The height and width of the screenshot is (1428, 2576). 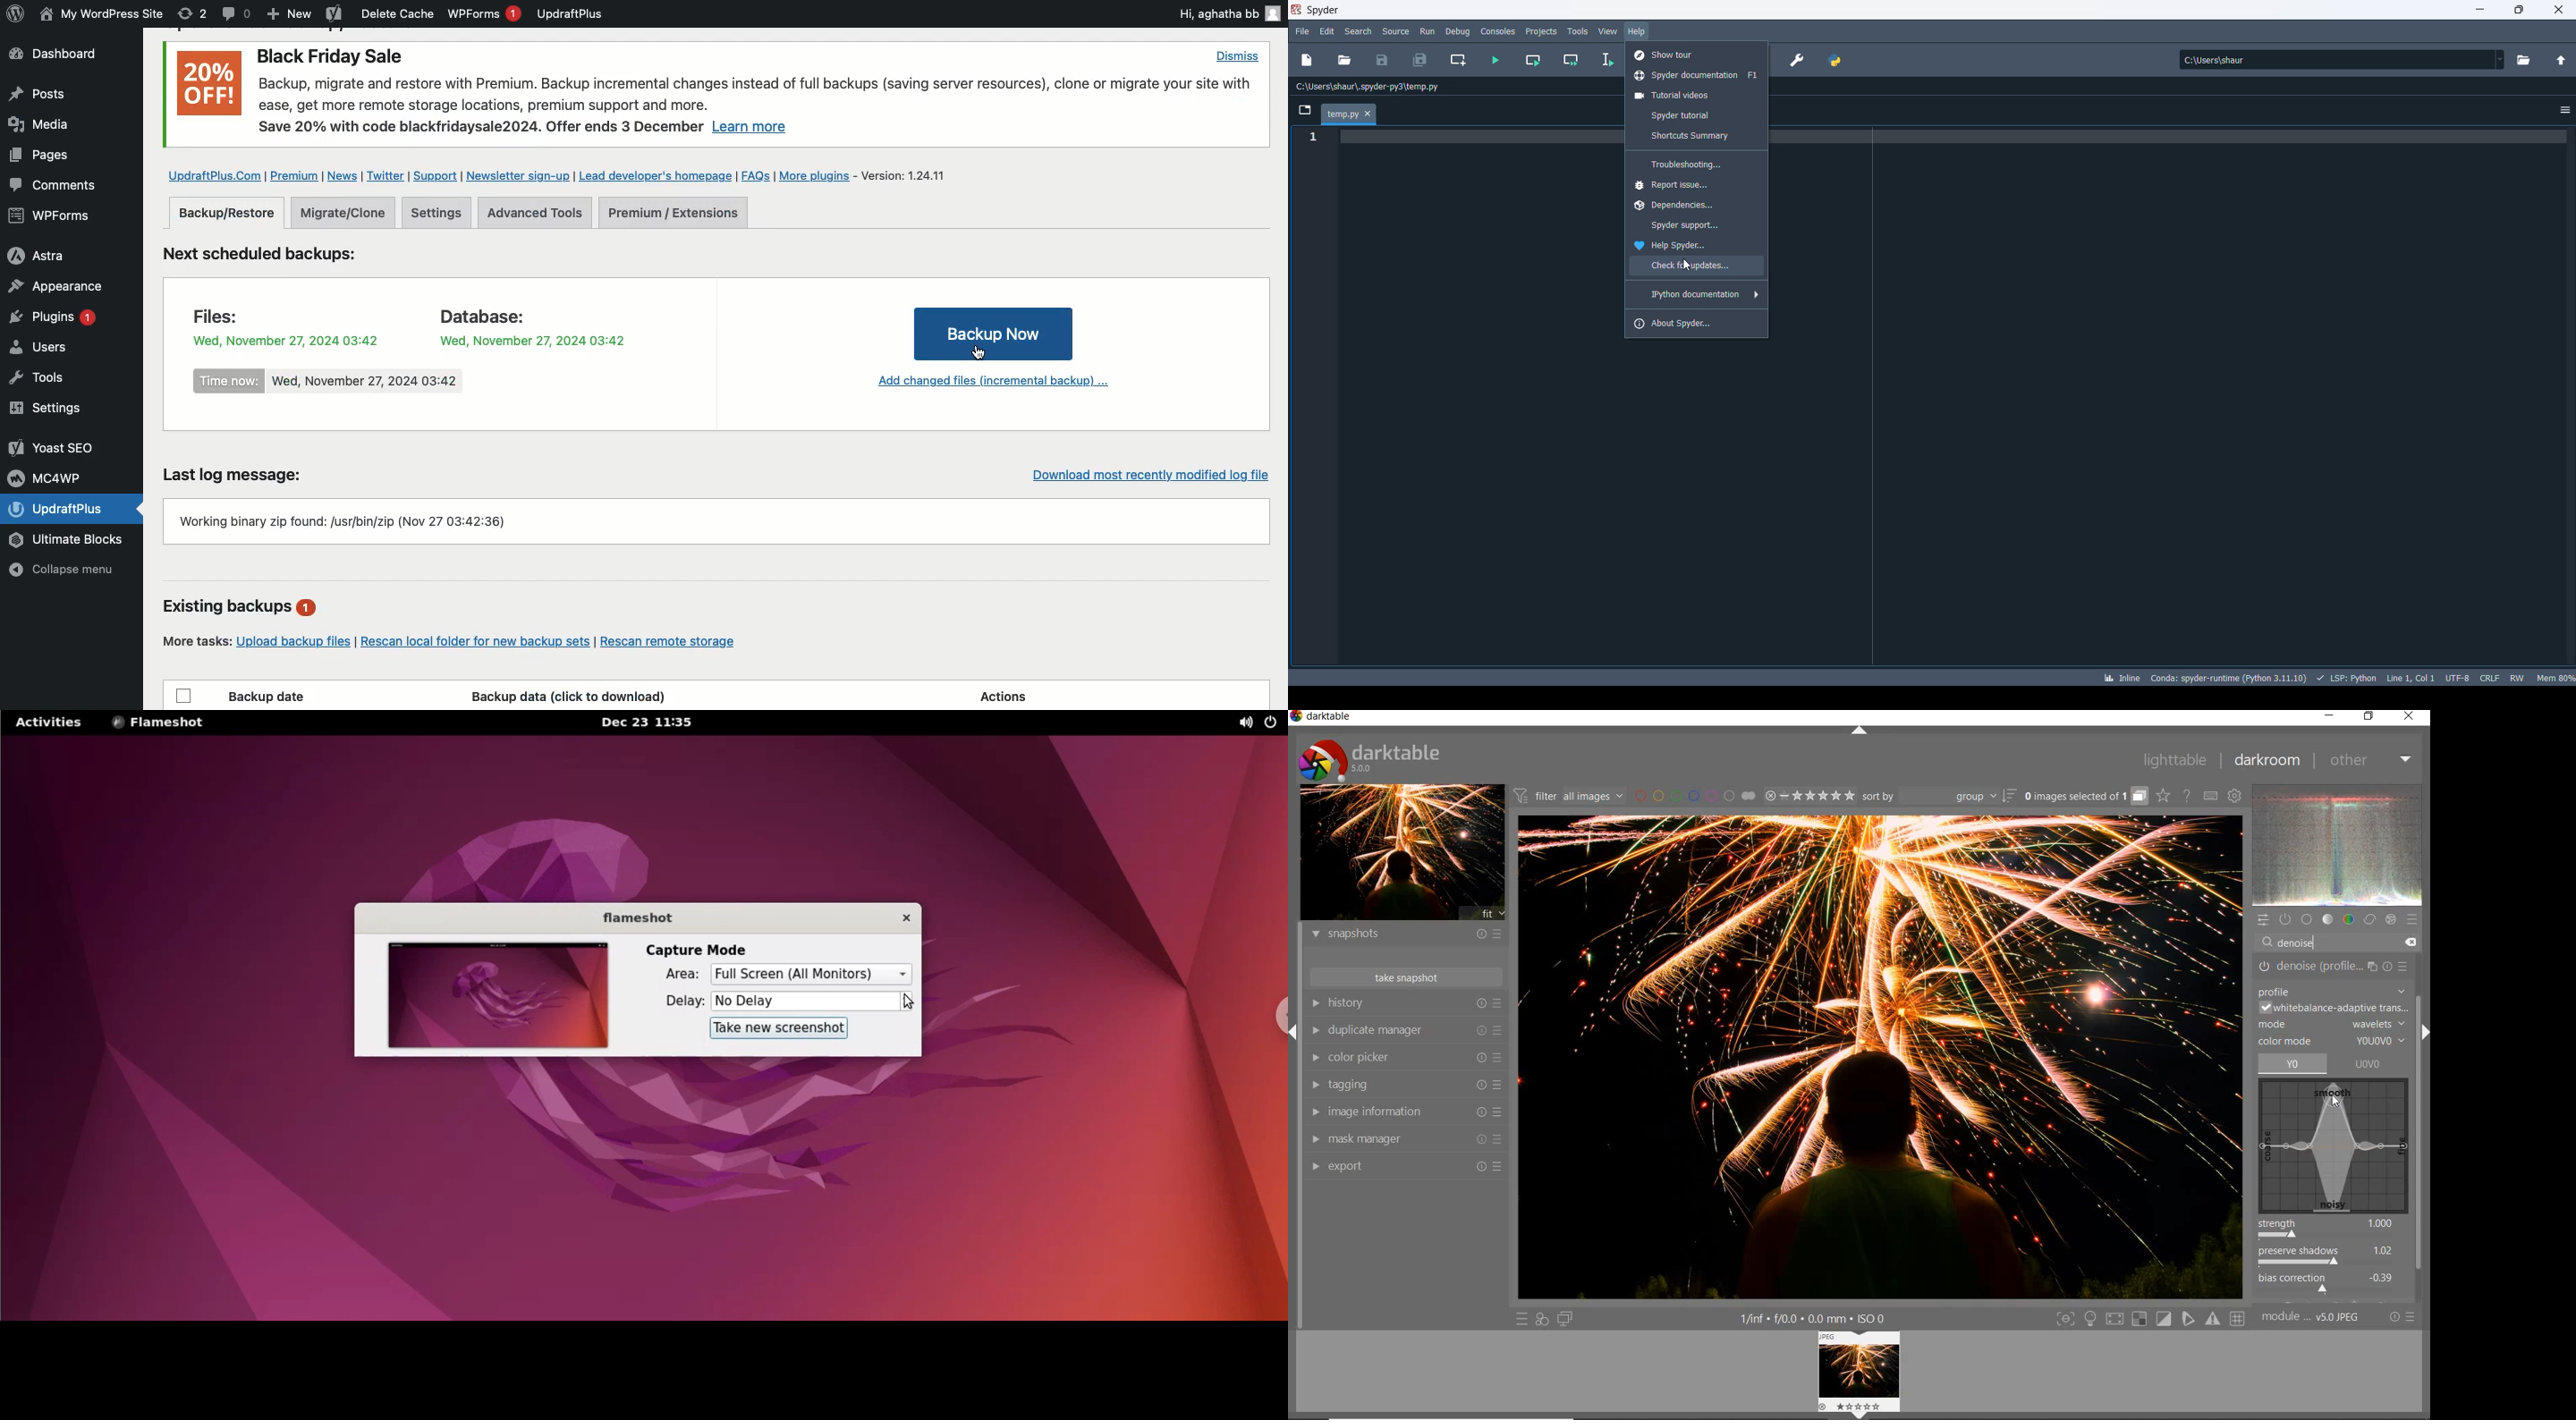 What do you see at coordinates (1573, 60) in the screenshot?
I see `run current cell` at bounding box center [1573, 60].